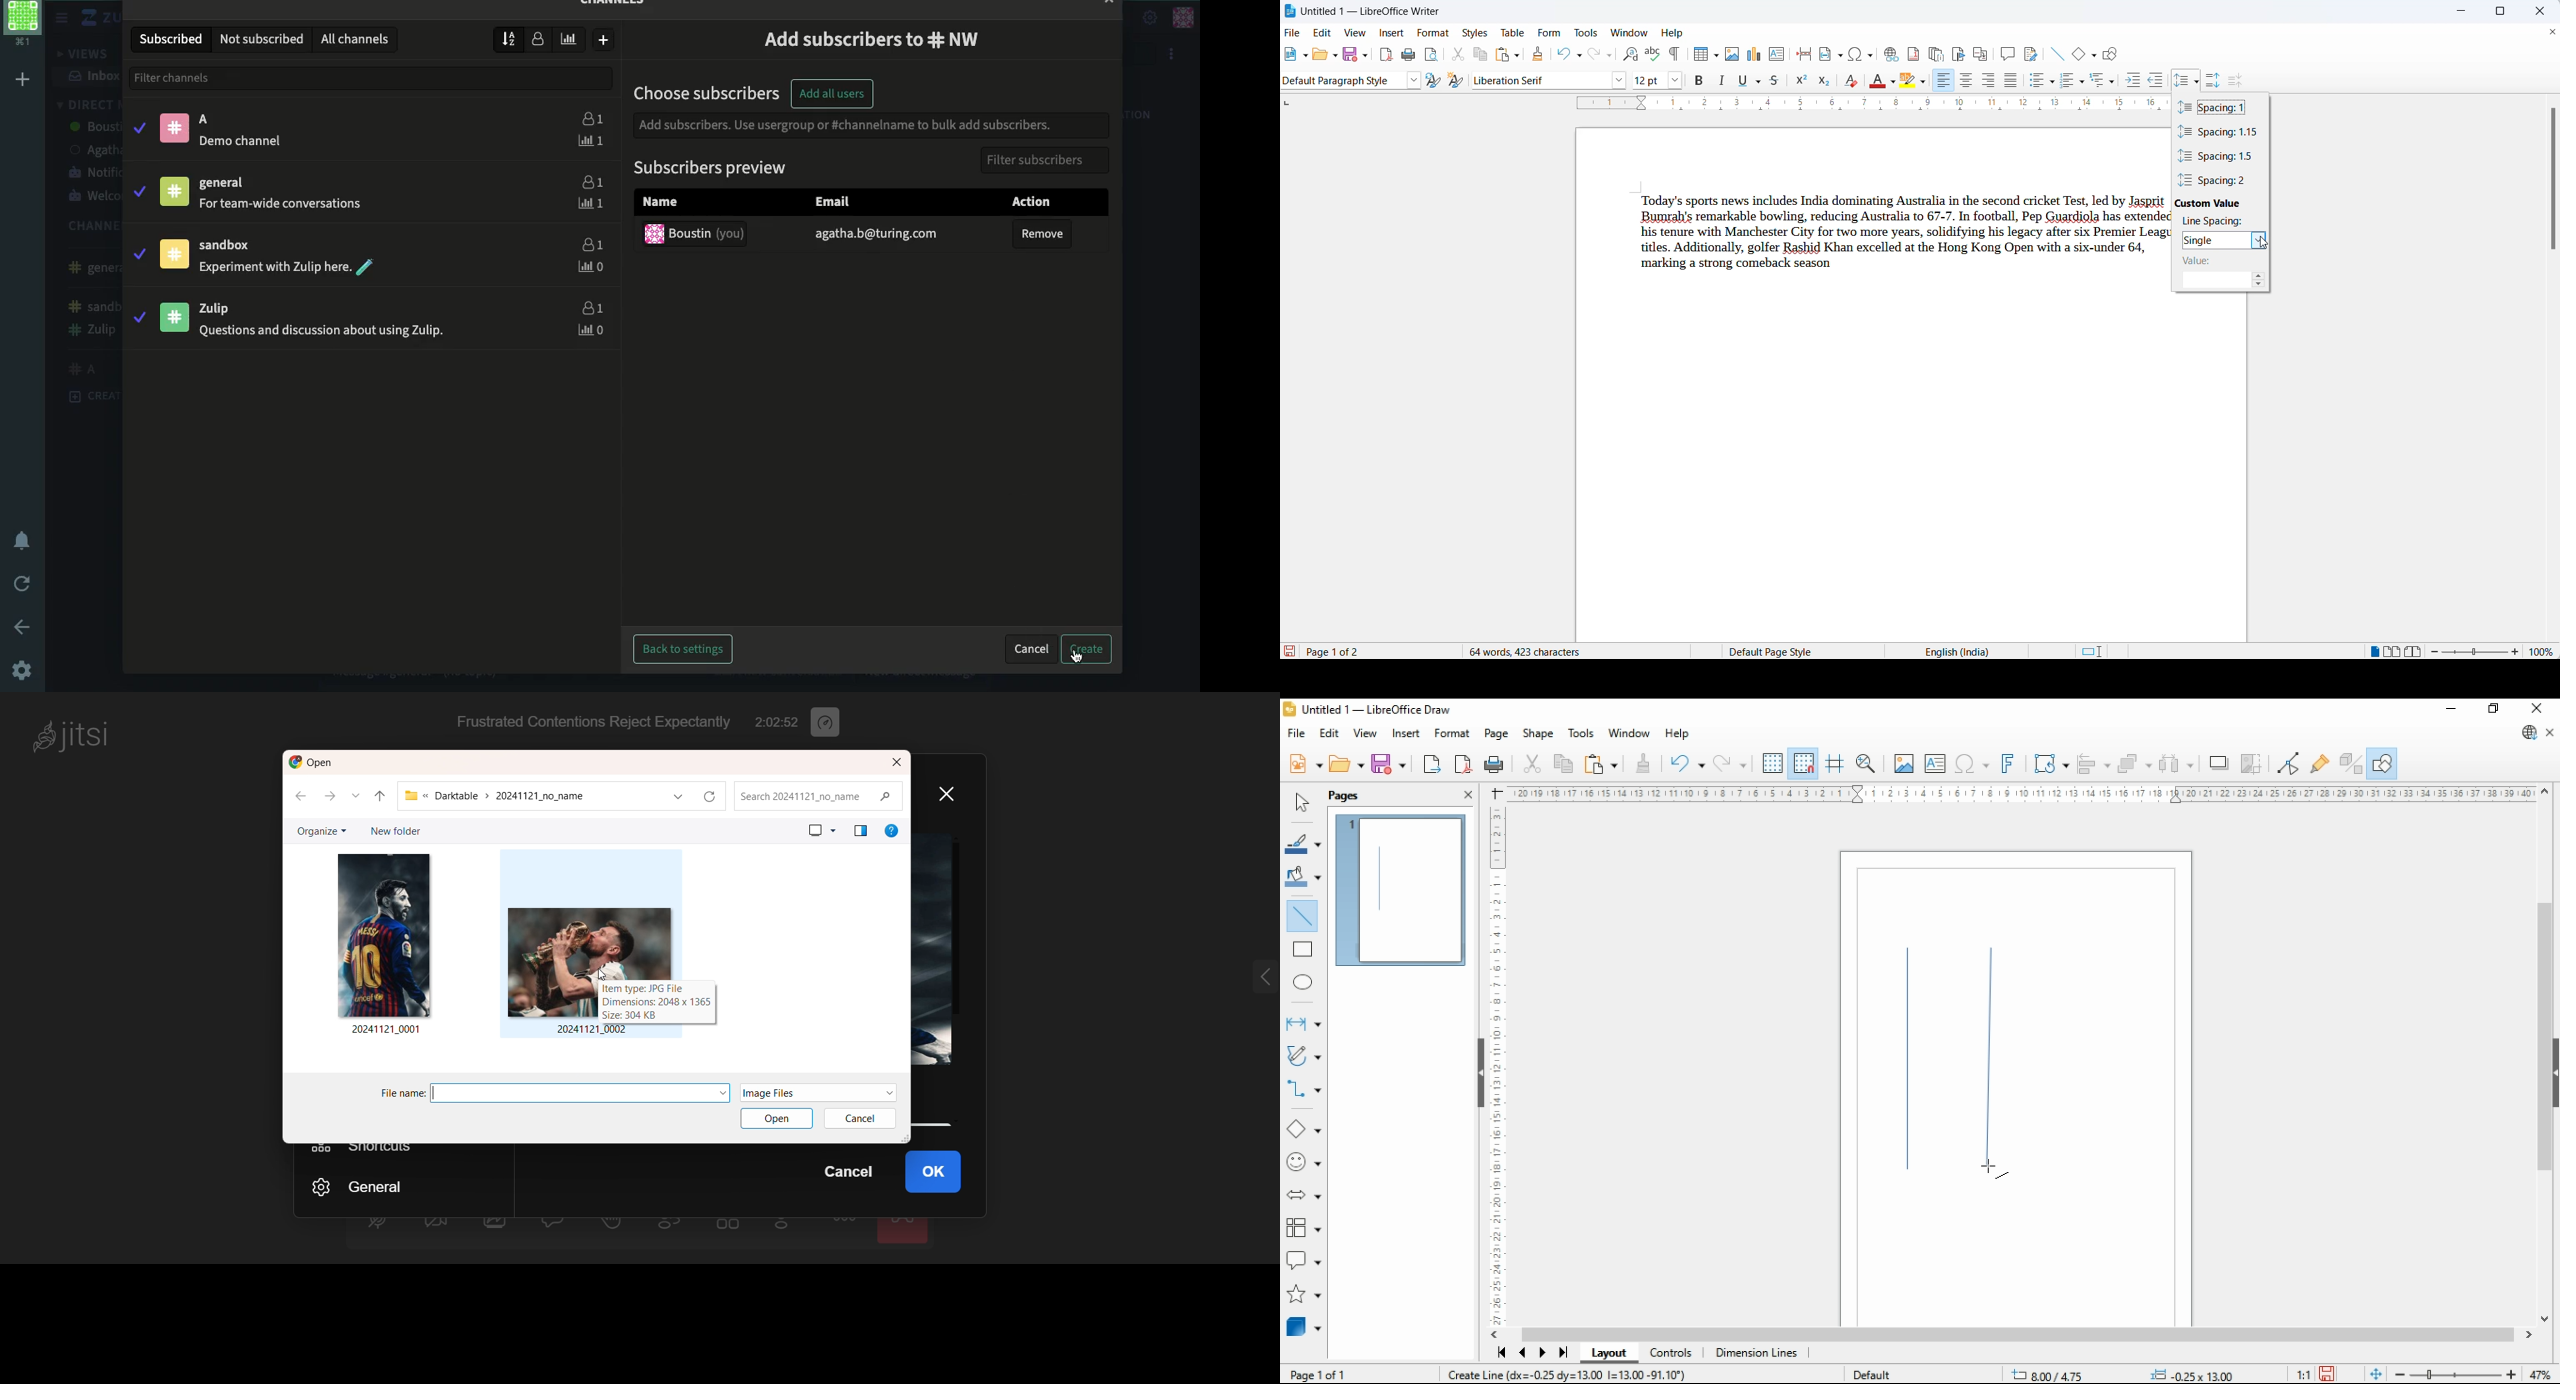 This screenshot has height=1400, width=2576. What do you see at coordinates (1956, 651) in the screenshot?
I see `text language` at bounding box center [1956, 651].